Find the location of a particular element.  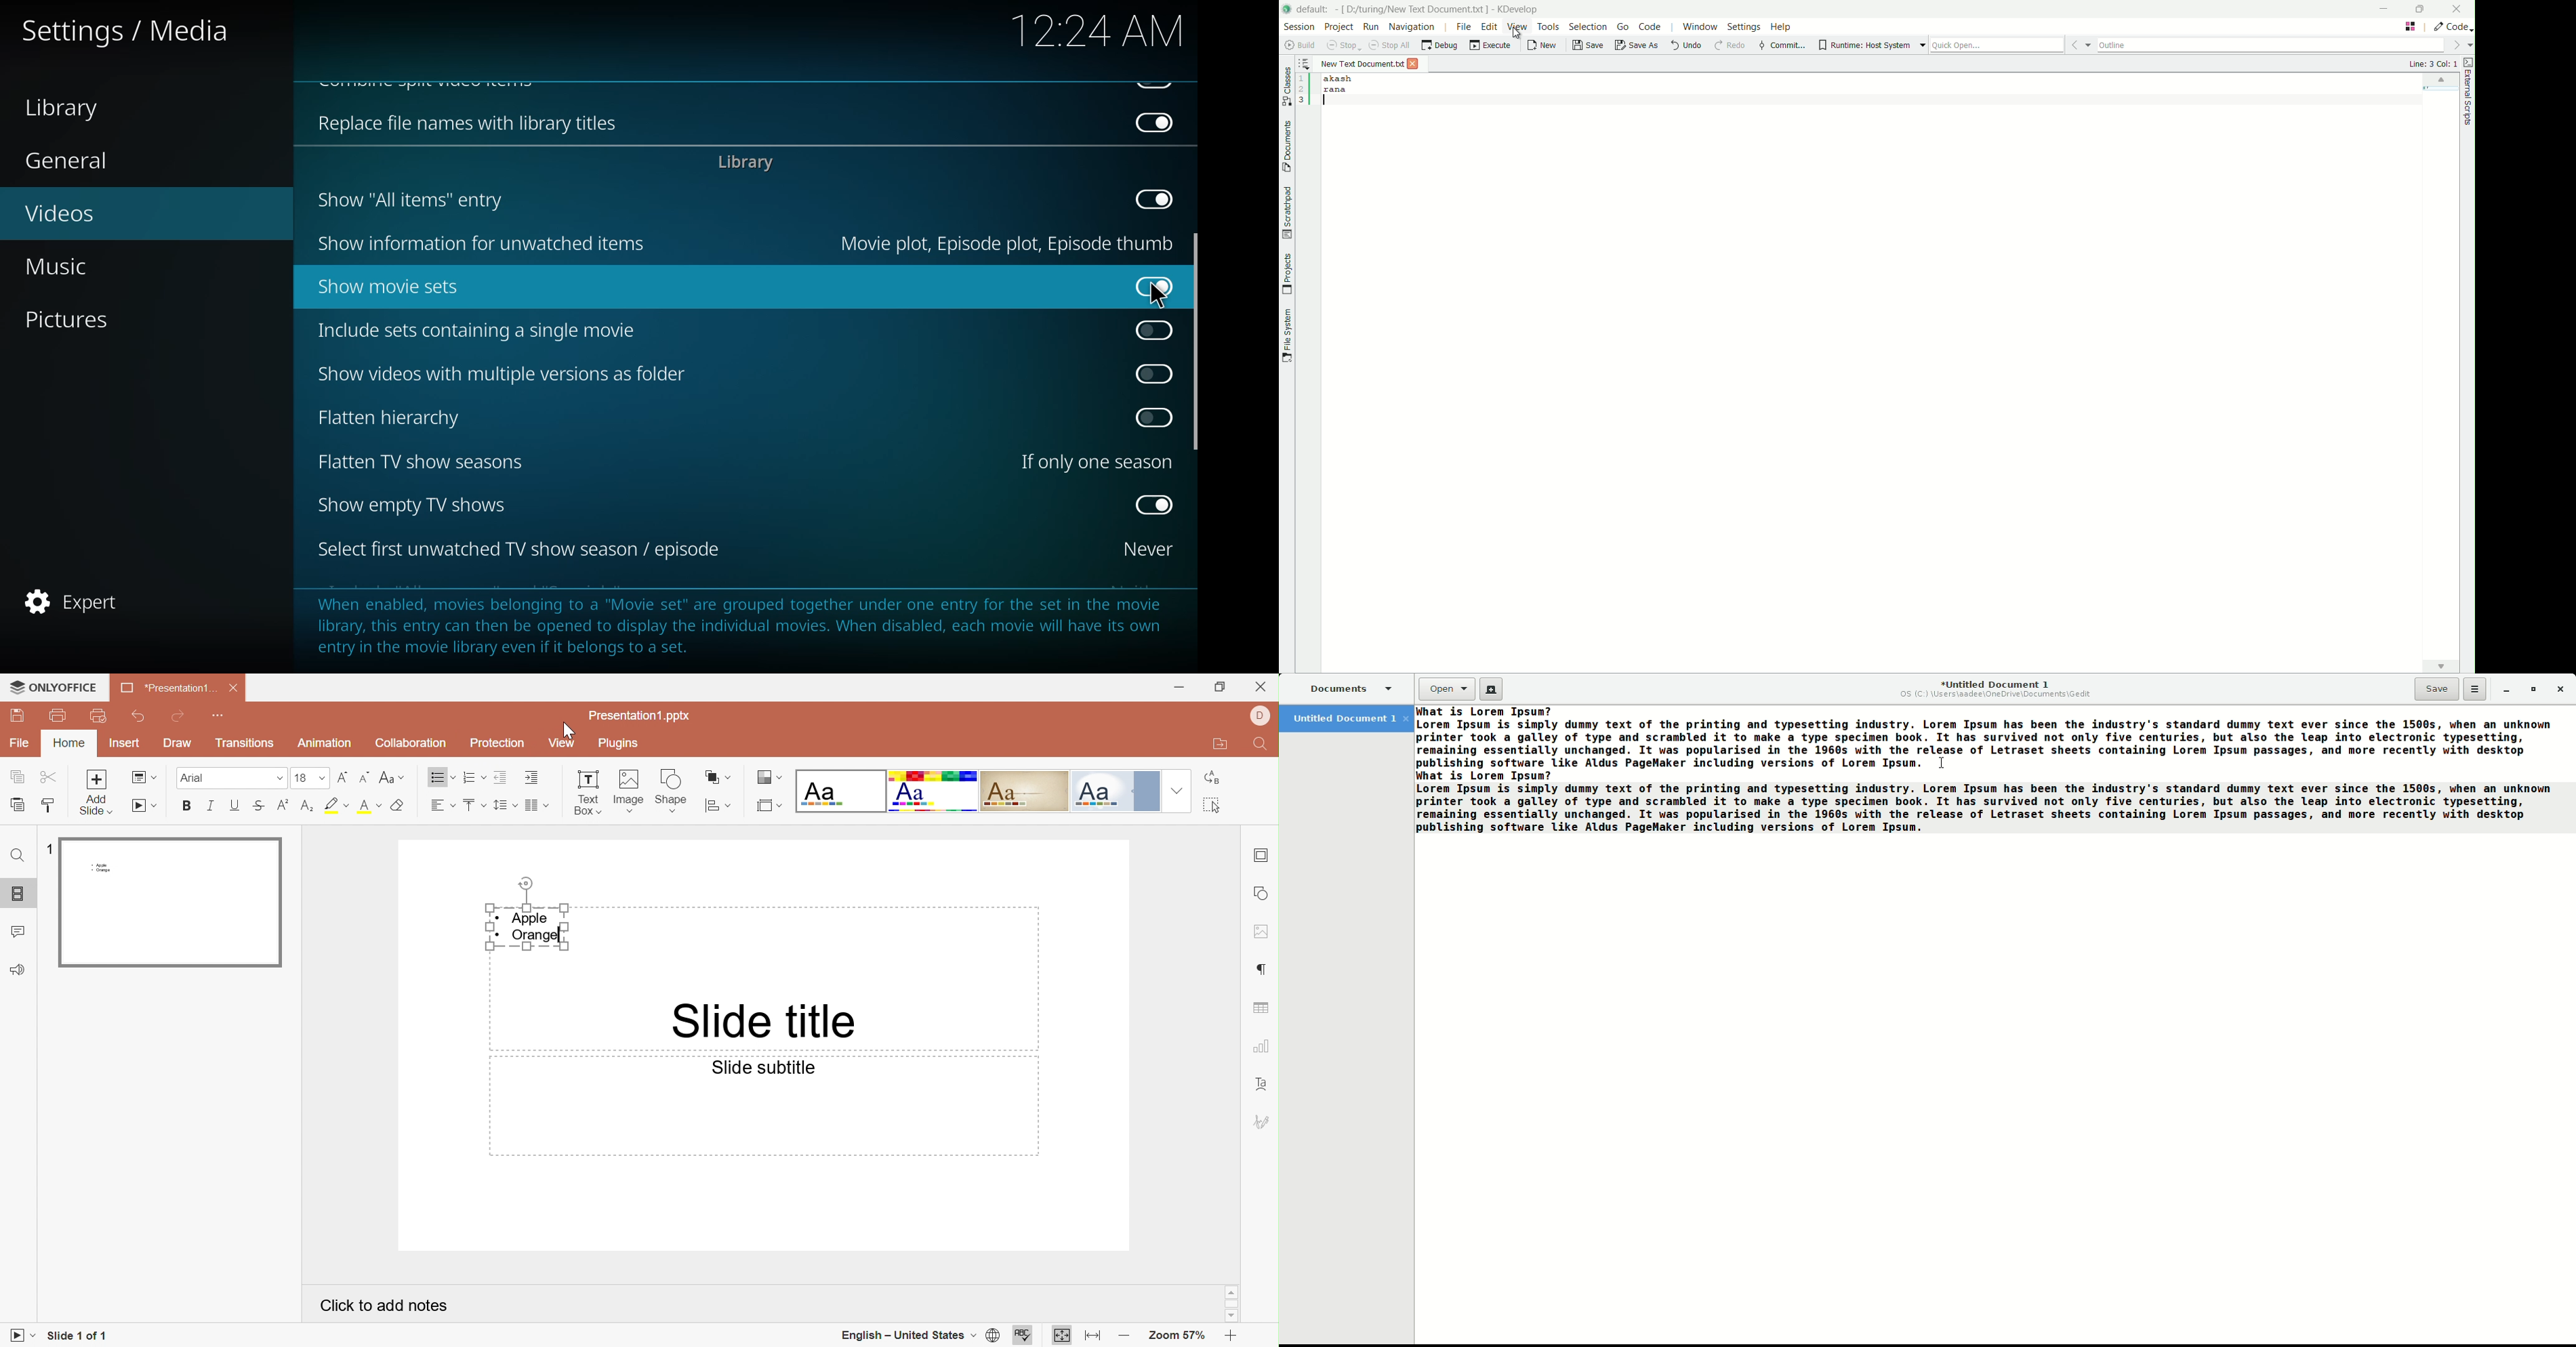

Bullet is located at coordinates (498, 917).